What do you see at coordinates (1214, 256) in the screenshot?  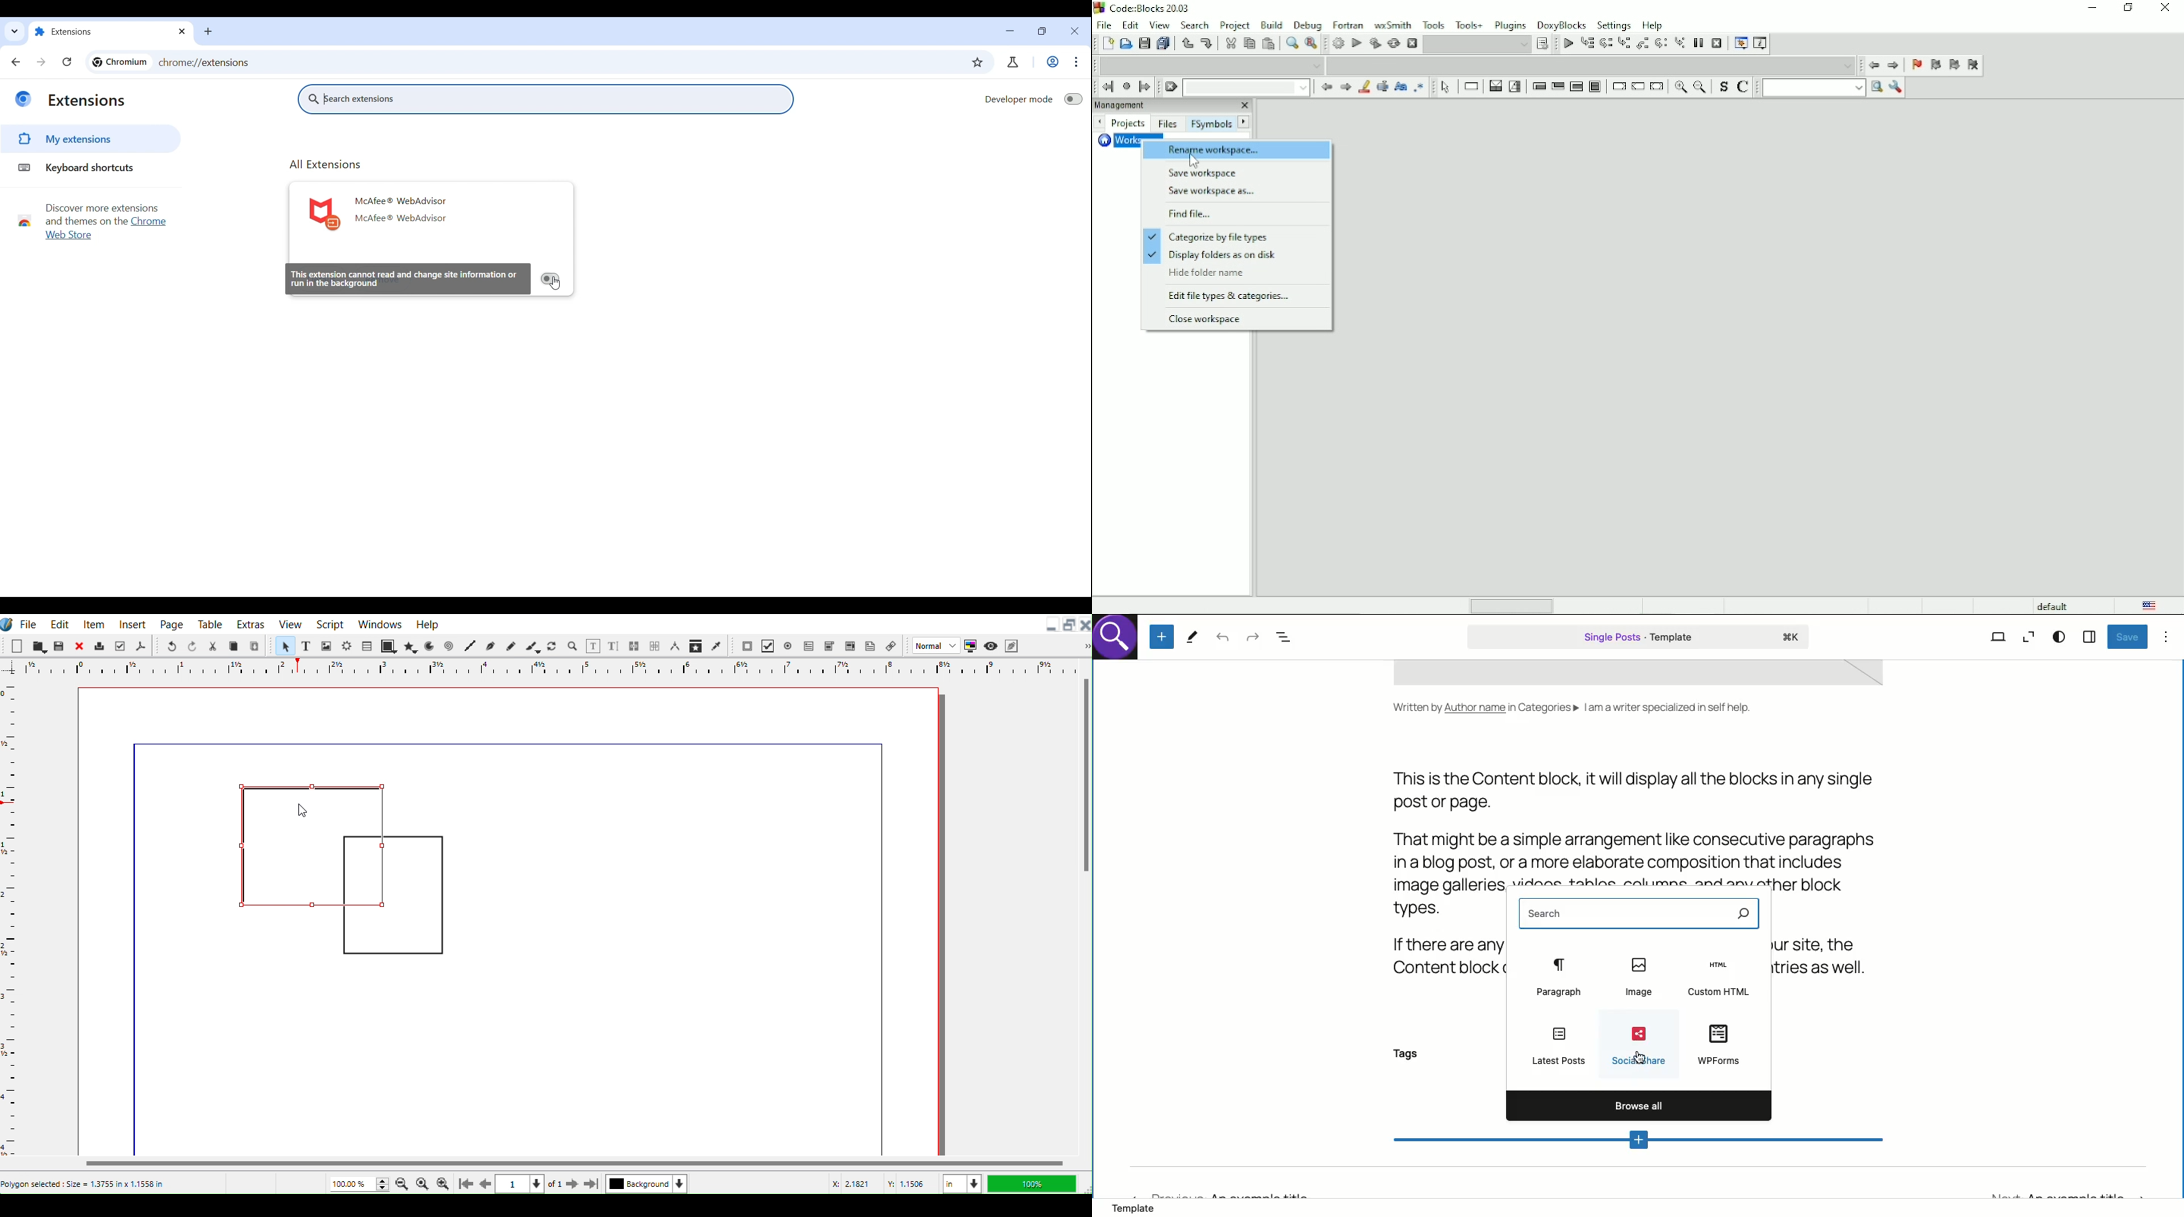 I see `Display folders as on disk` at bounding box center [1214, 256].